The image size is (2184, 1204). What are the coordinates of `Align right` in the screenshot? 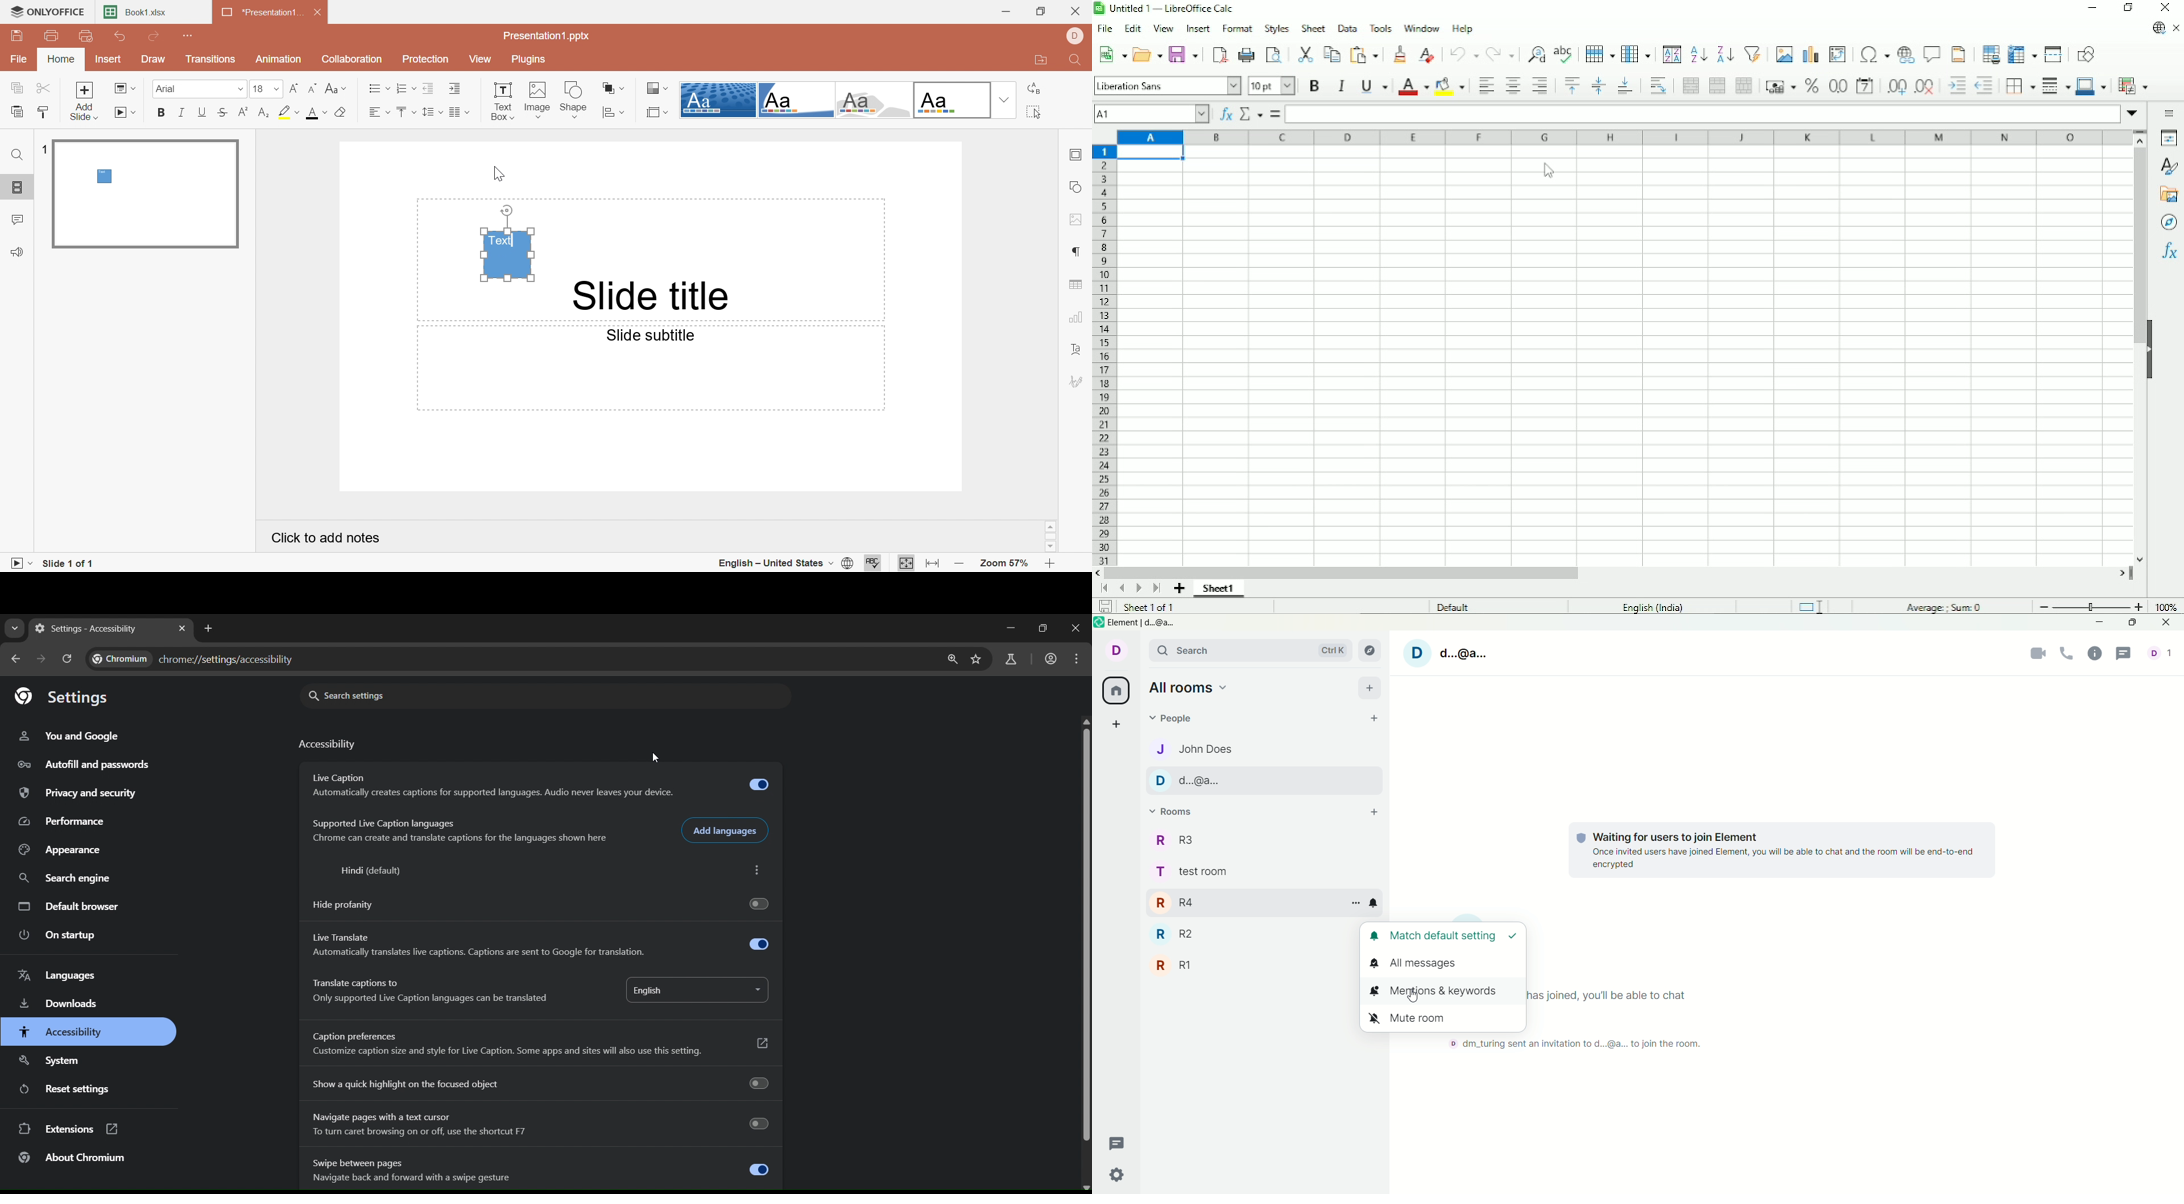 It's located at (1540, 87).